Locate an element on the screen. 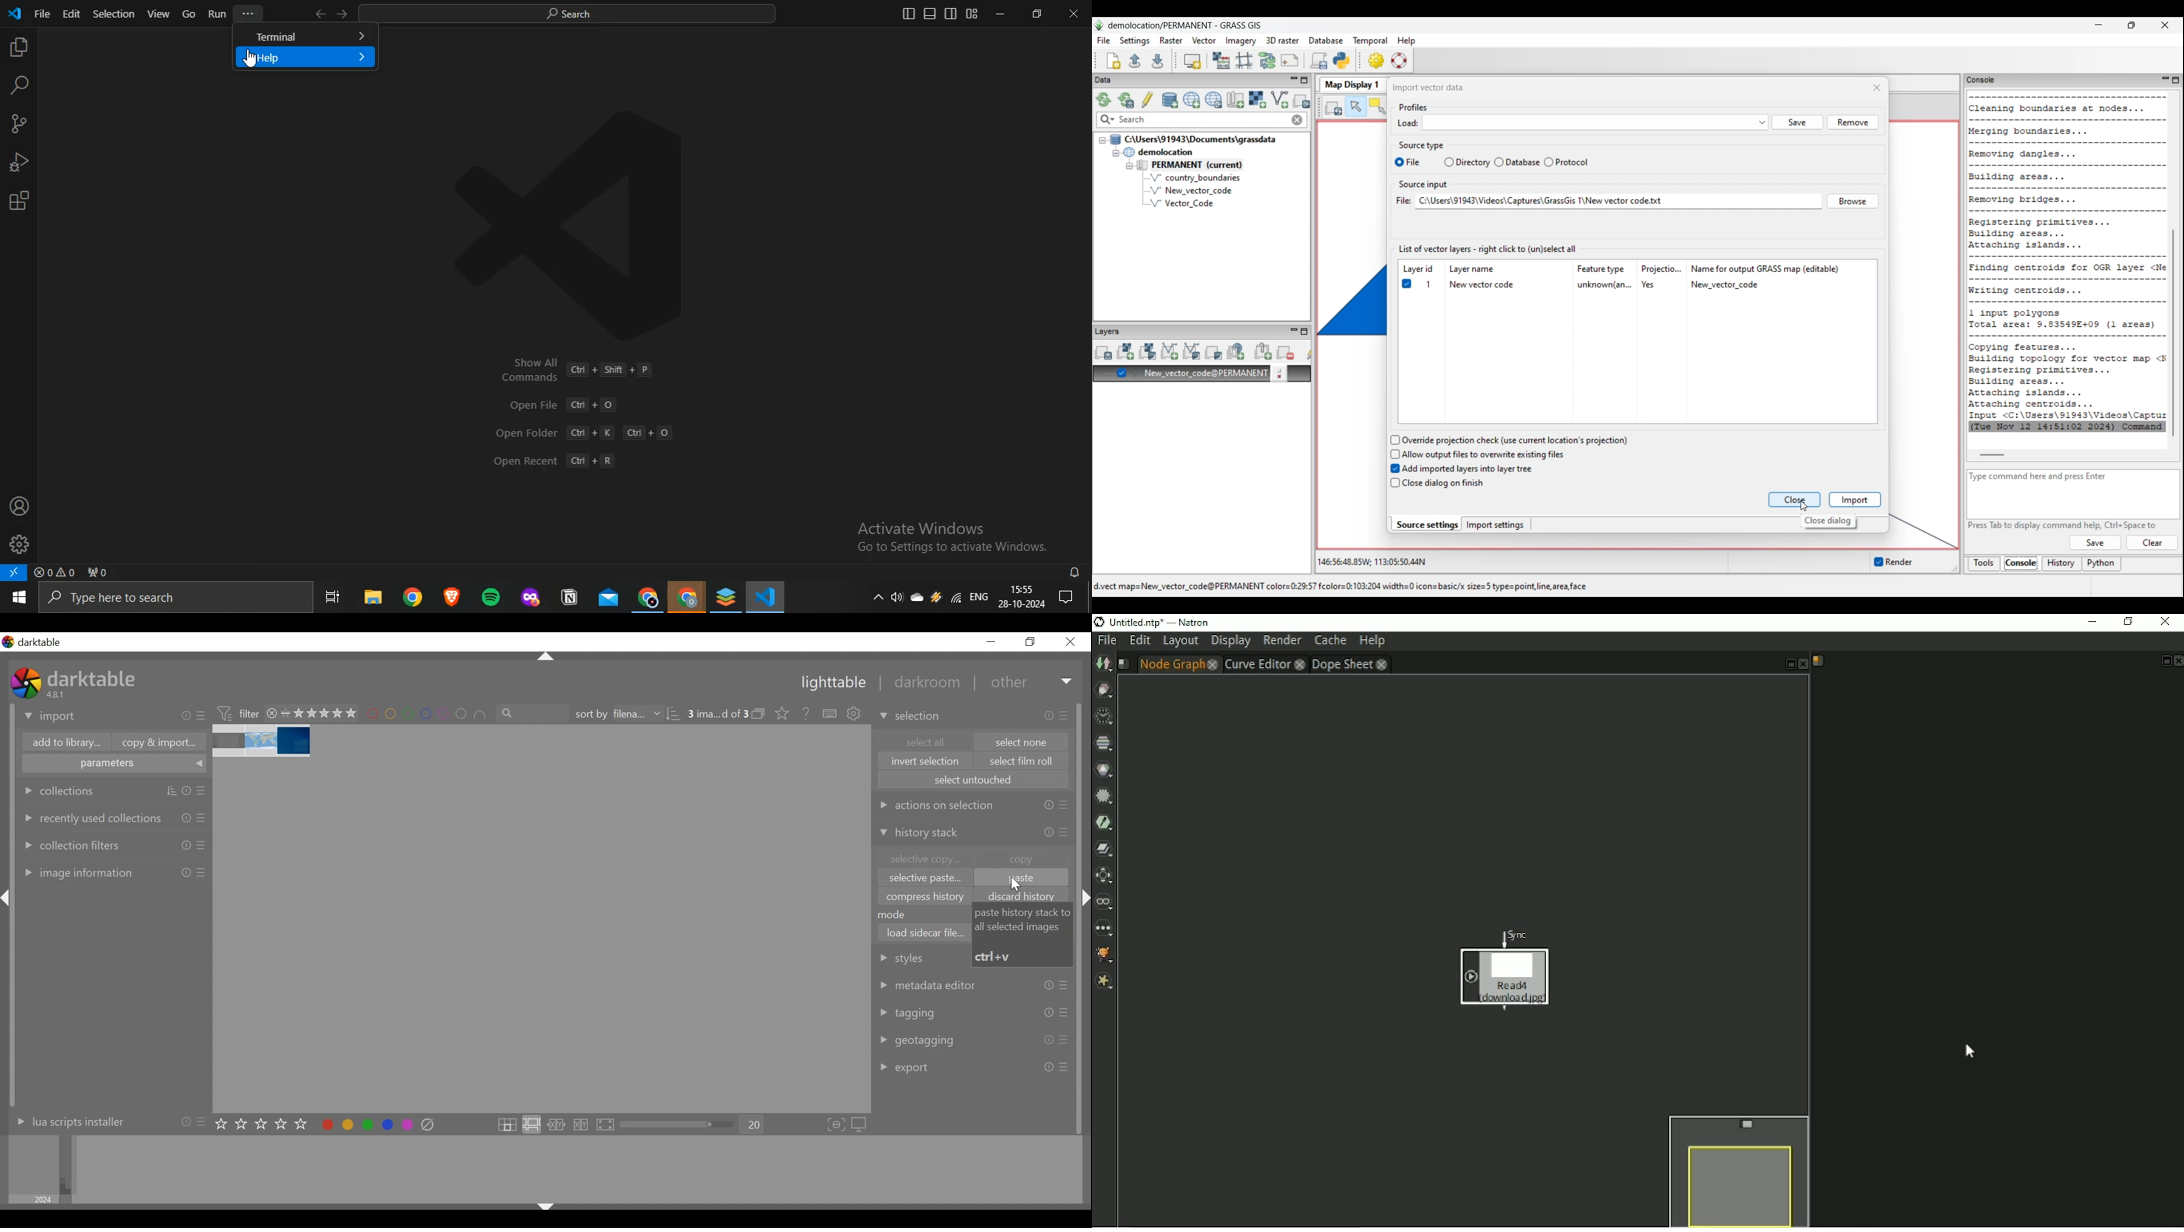 This screenshot has width=2184, height=1232. Help is located at coordinates (1371, 641).